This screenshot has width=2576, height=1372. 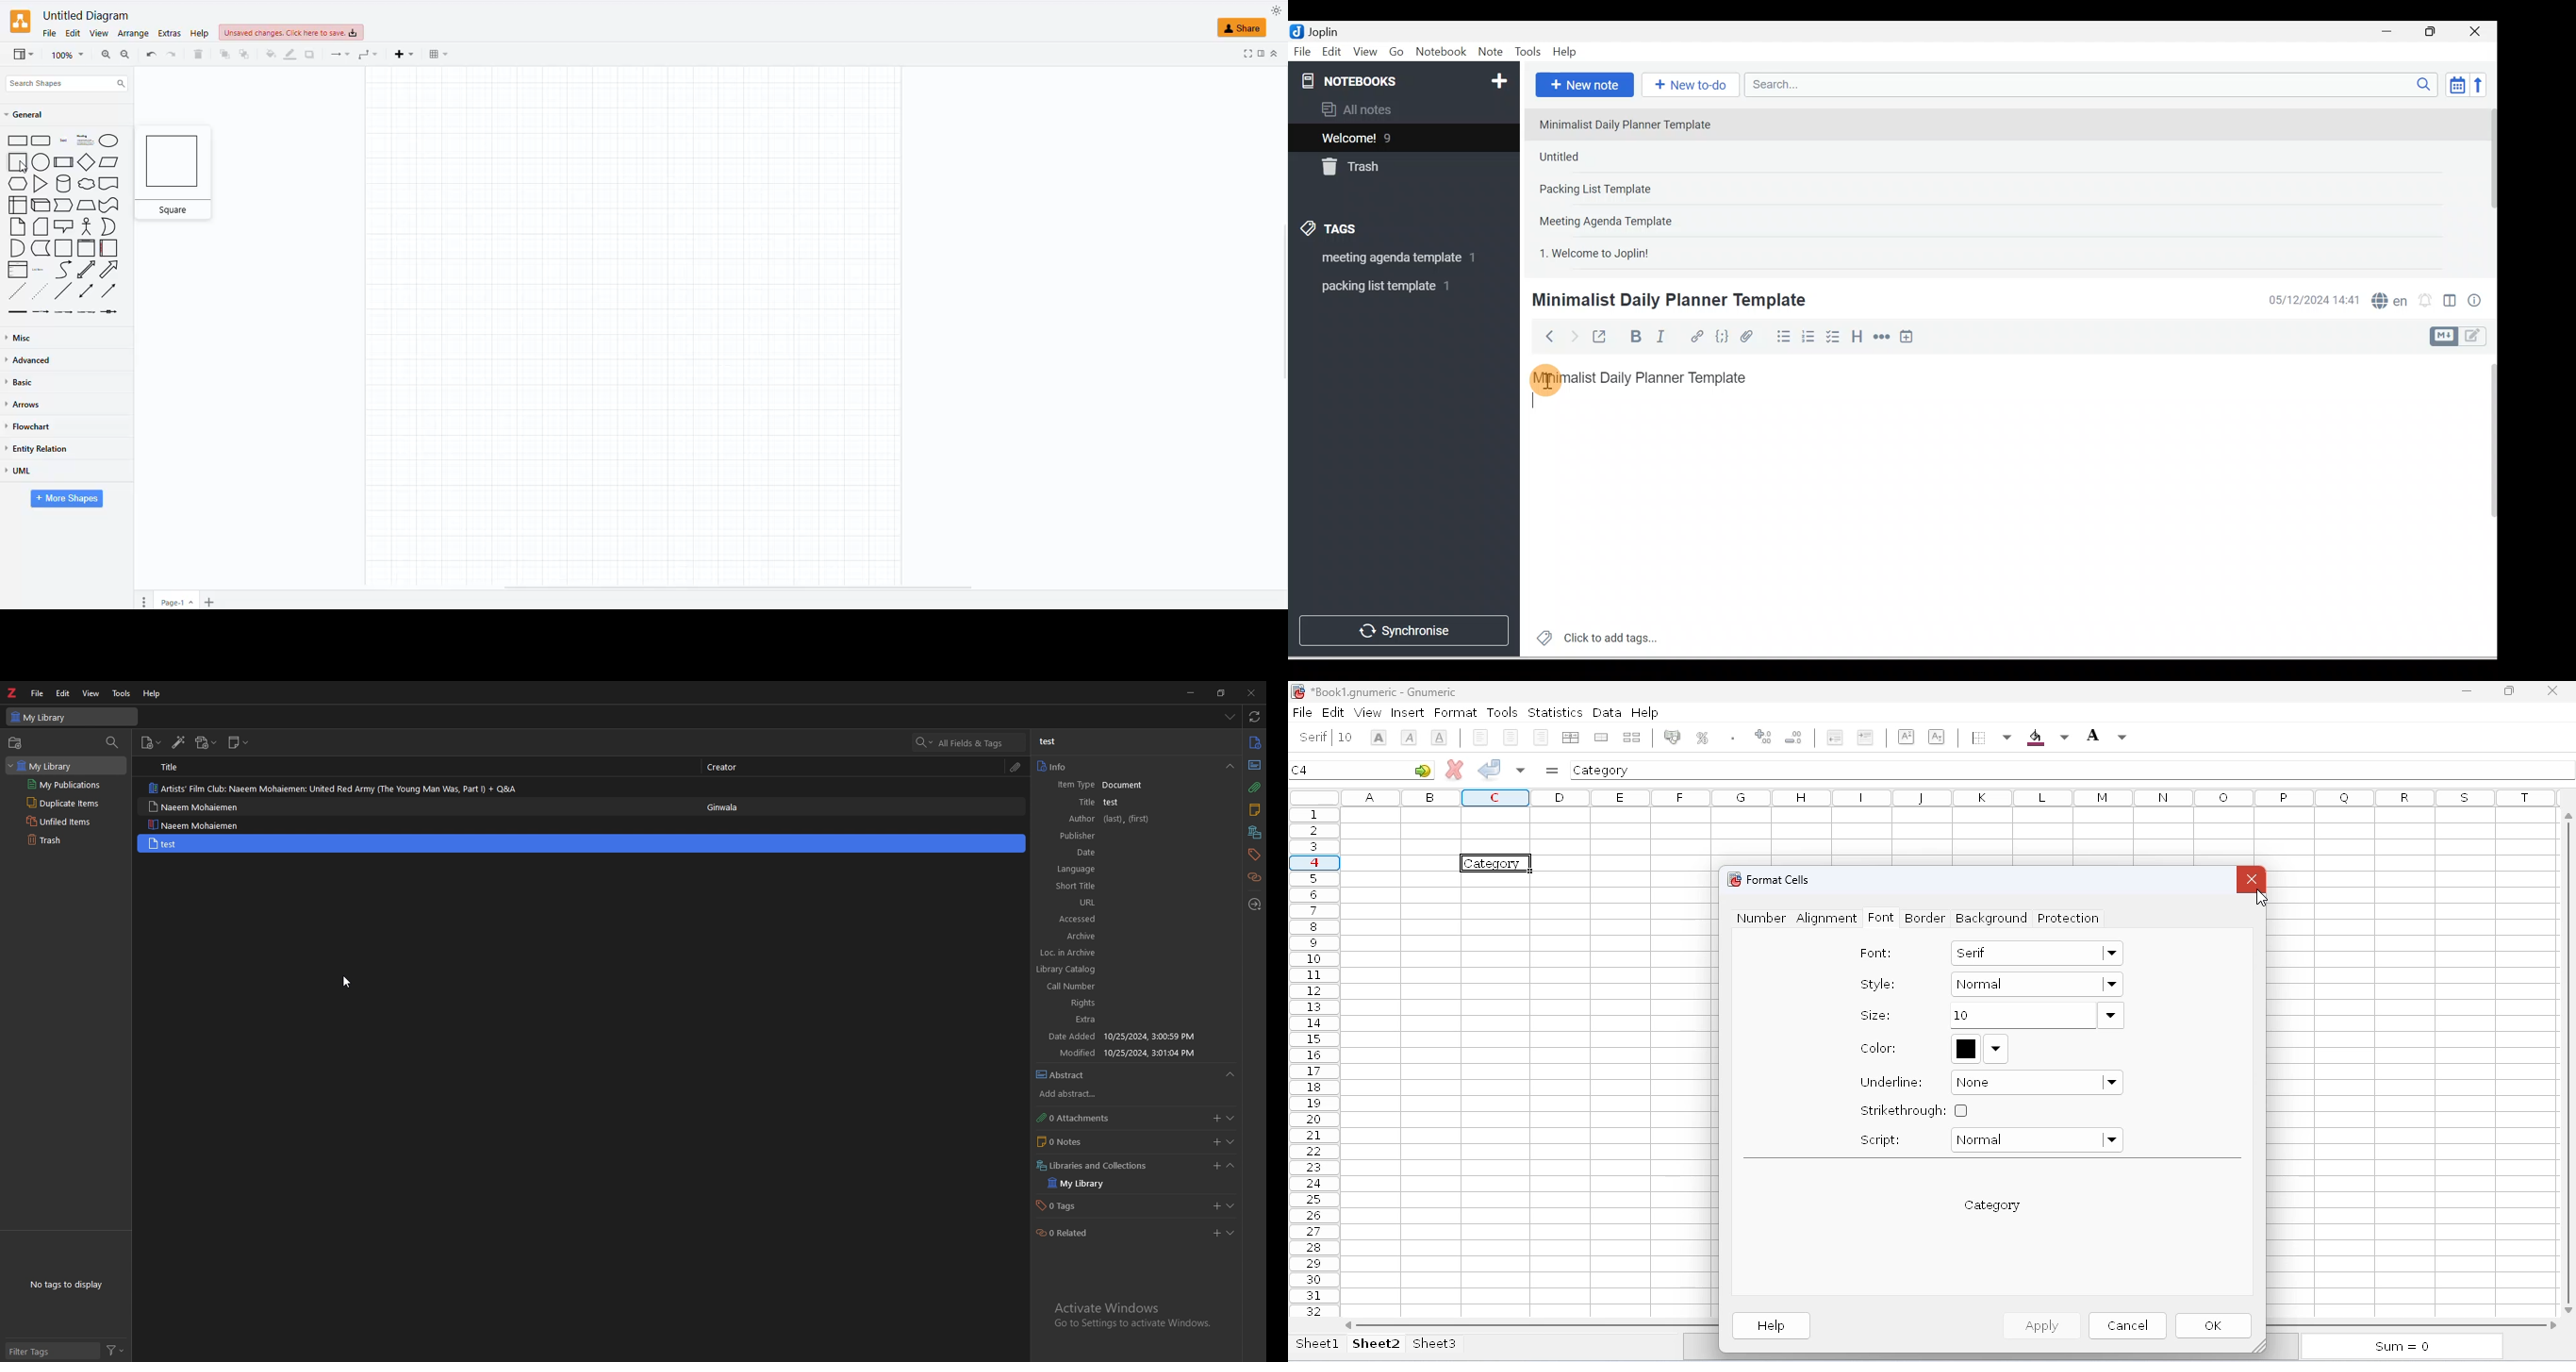 What do you see at coordinates (1255, 787) in the screenshot?
I see `attachments` at bounding box center [1255, 787].